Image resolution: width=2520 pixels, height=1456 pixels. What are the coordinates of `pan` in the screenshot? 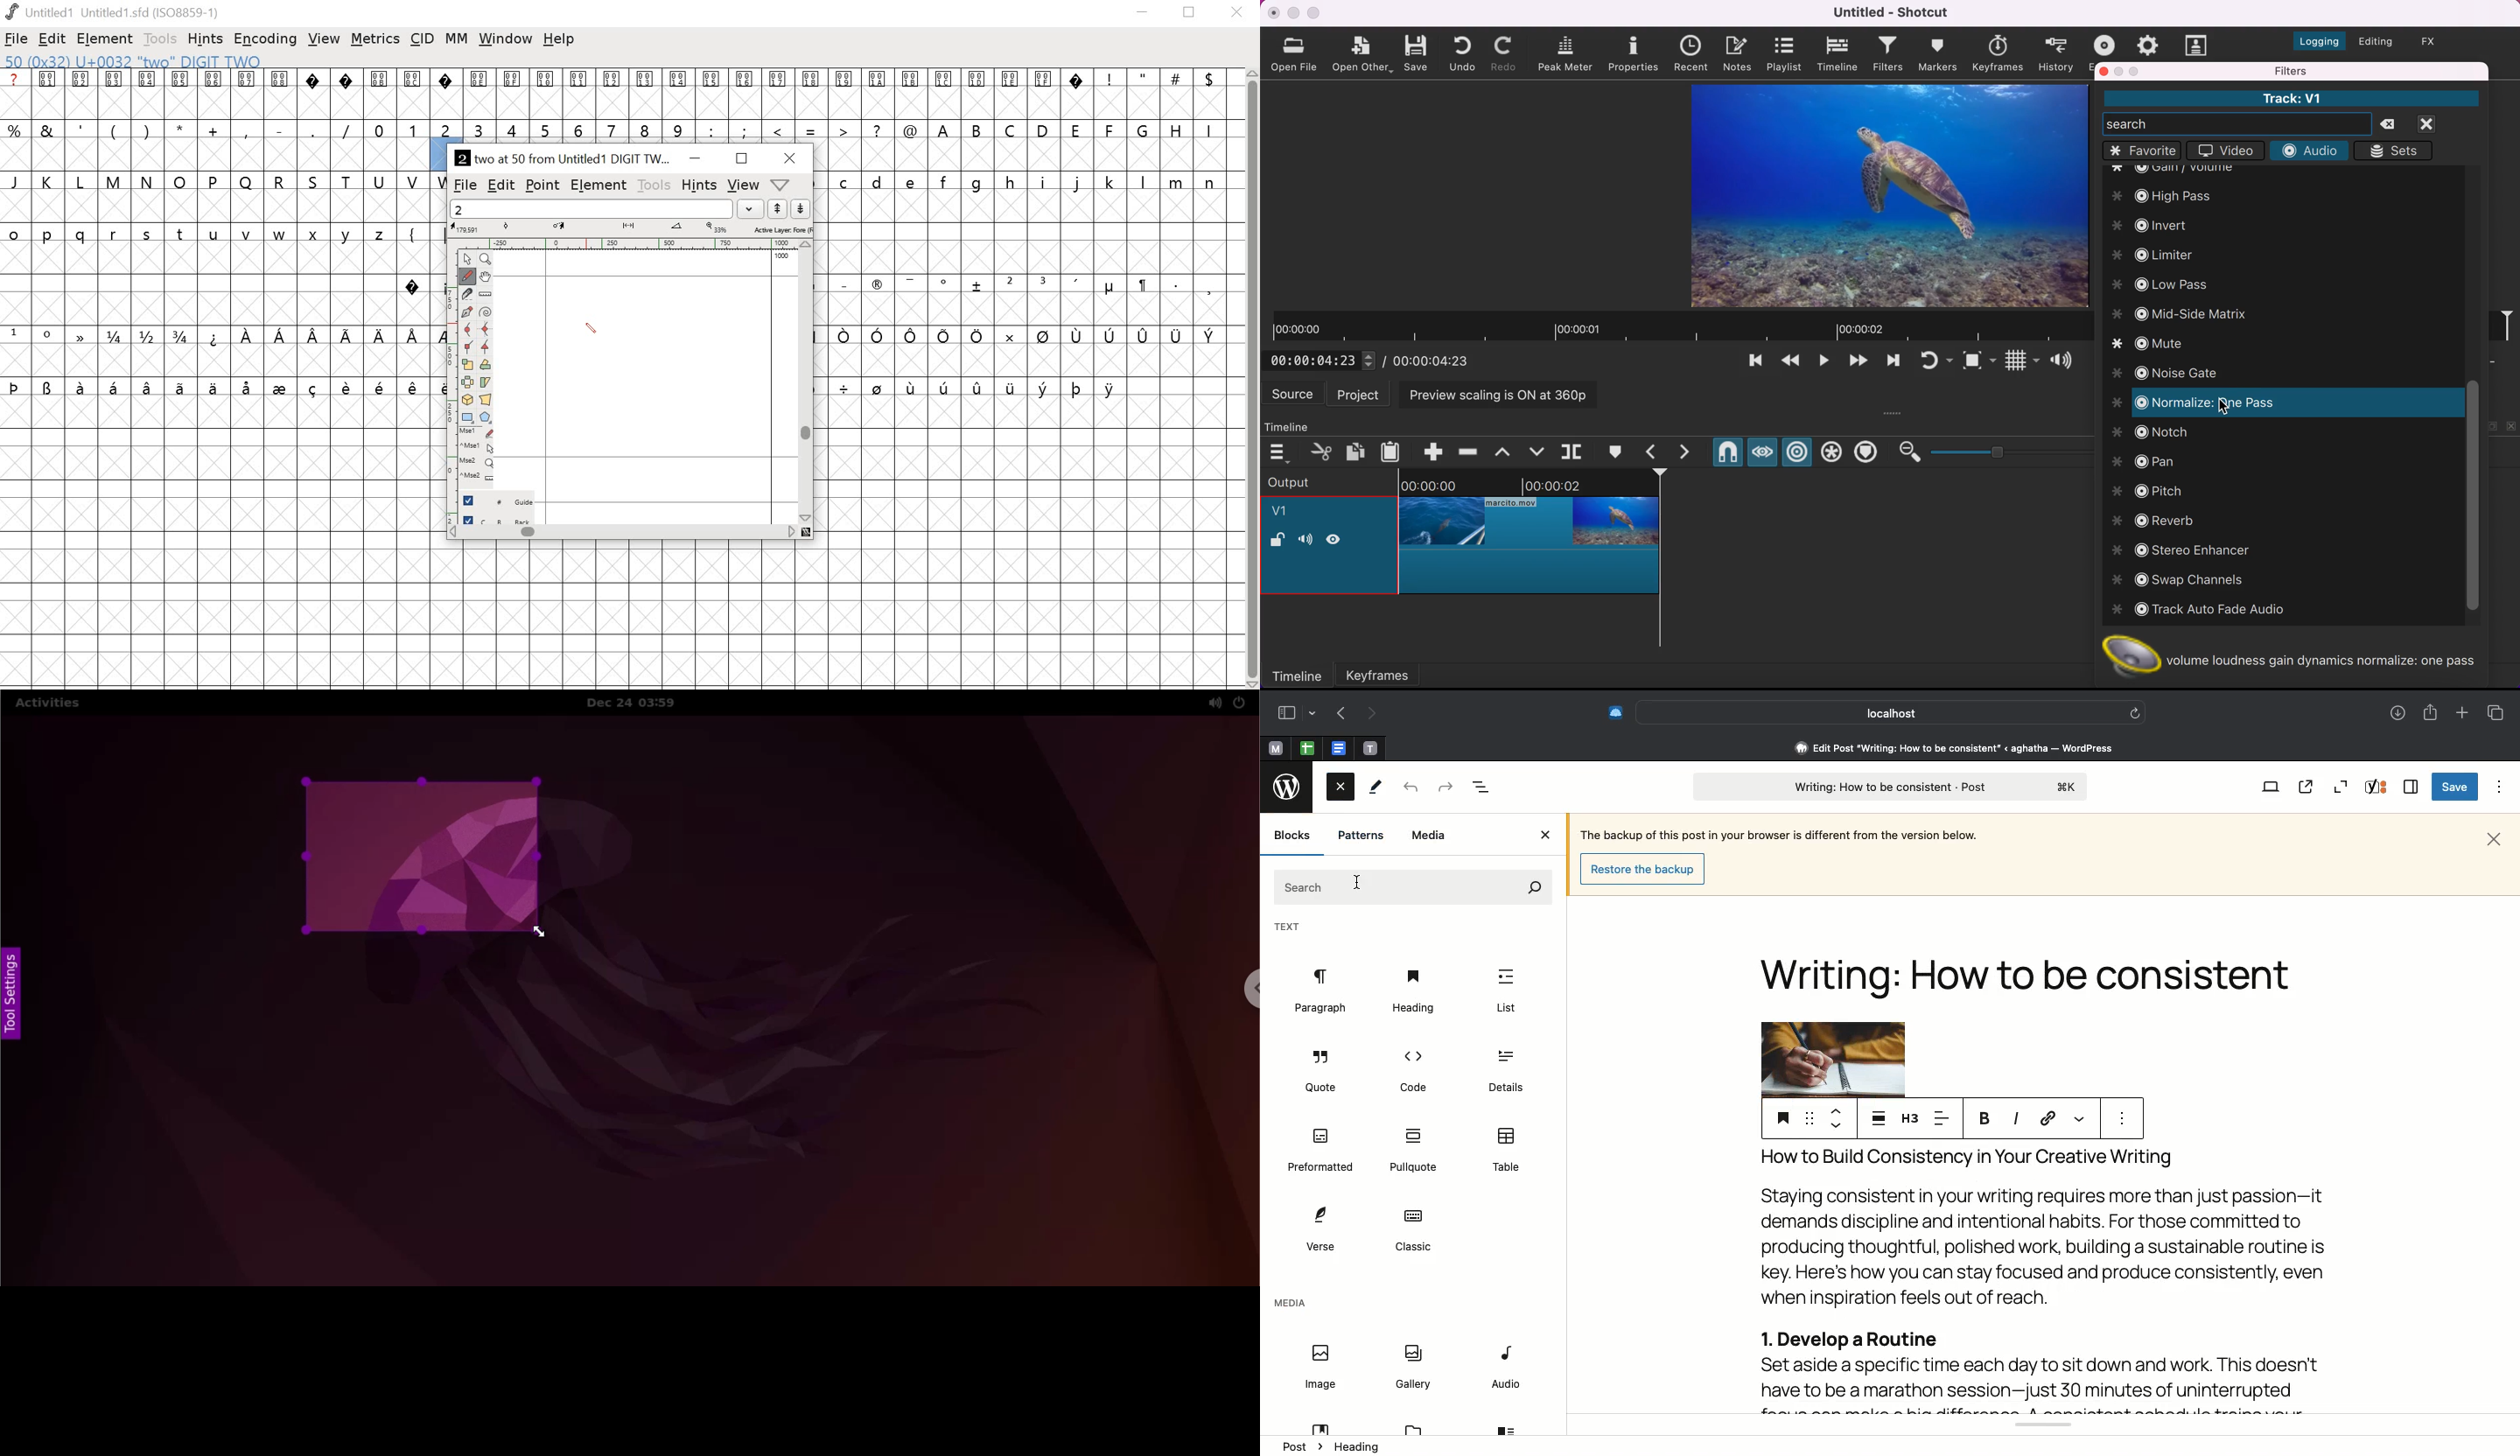 It's located at (484, 278).